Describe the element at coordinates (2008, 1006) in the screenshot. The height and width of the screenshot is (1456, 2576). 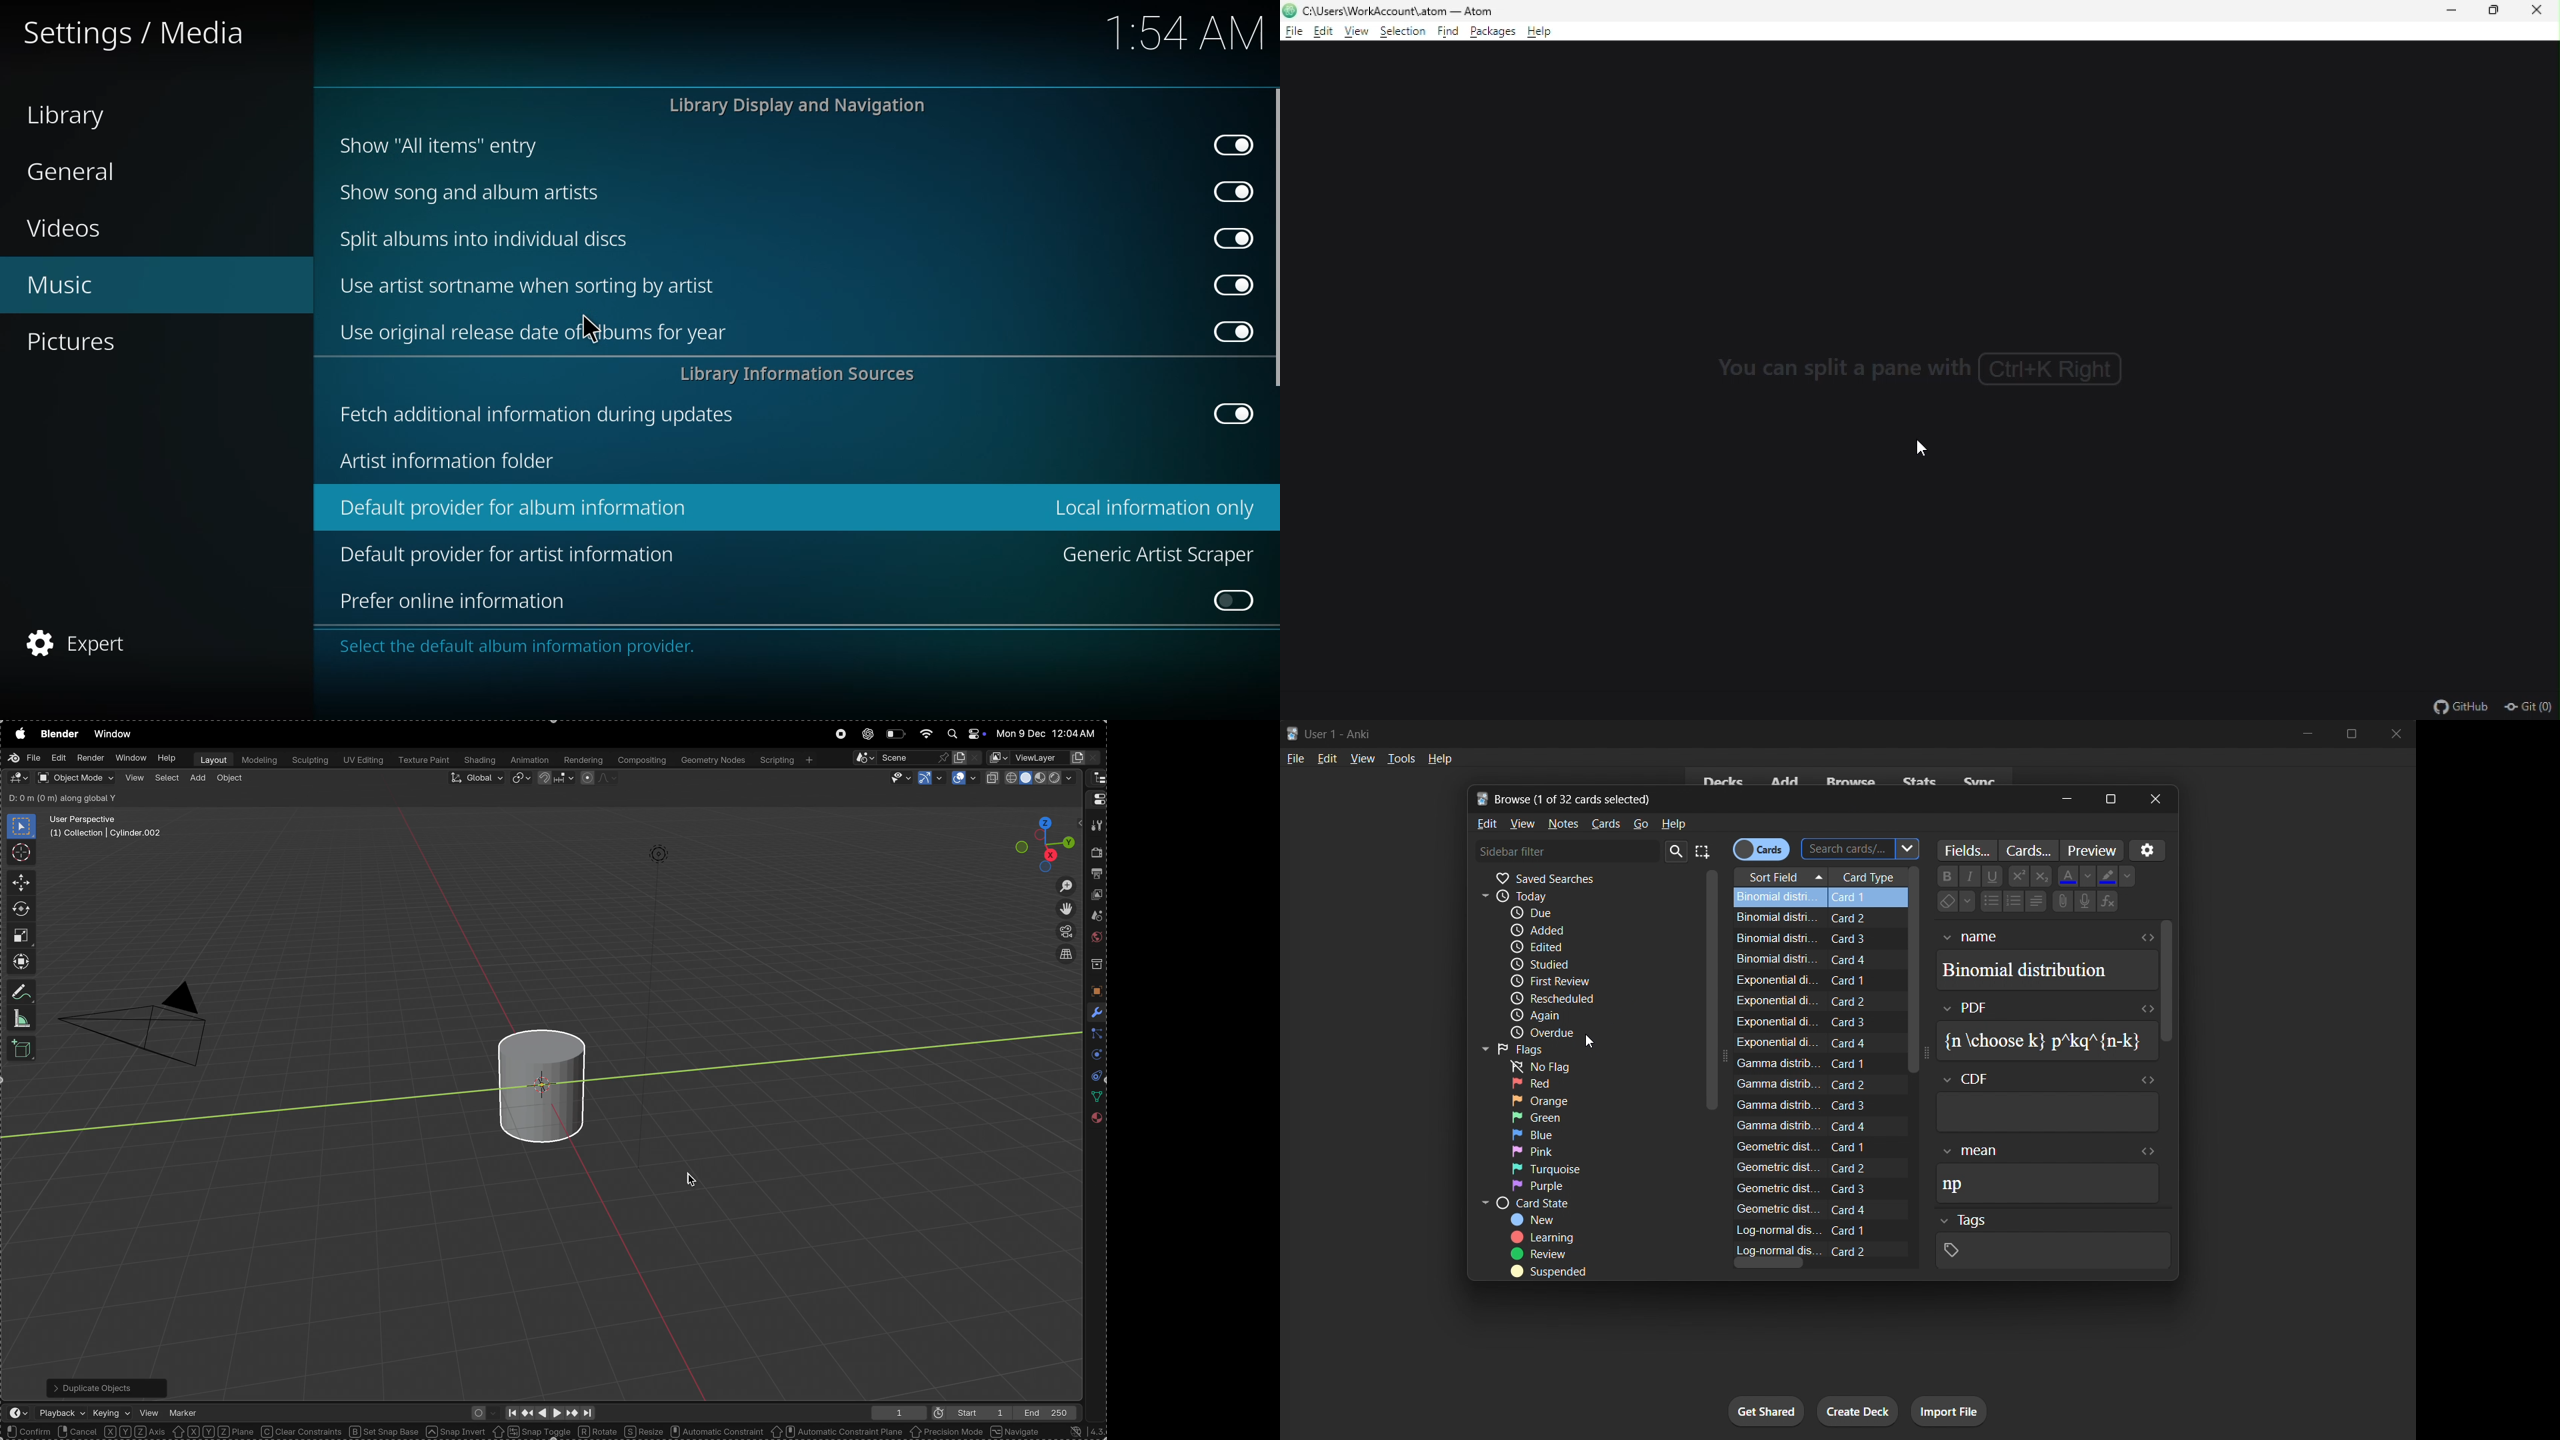
I see `pdf ` at that location.